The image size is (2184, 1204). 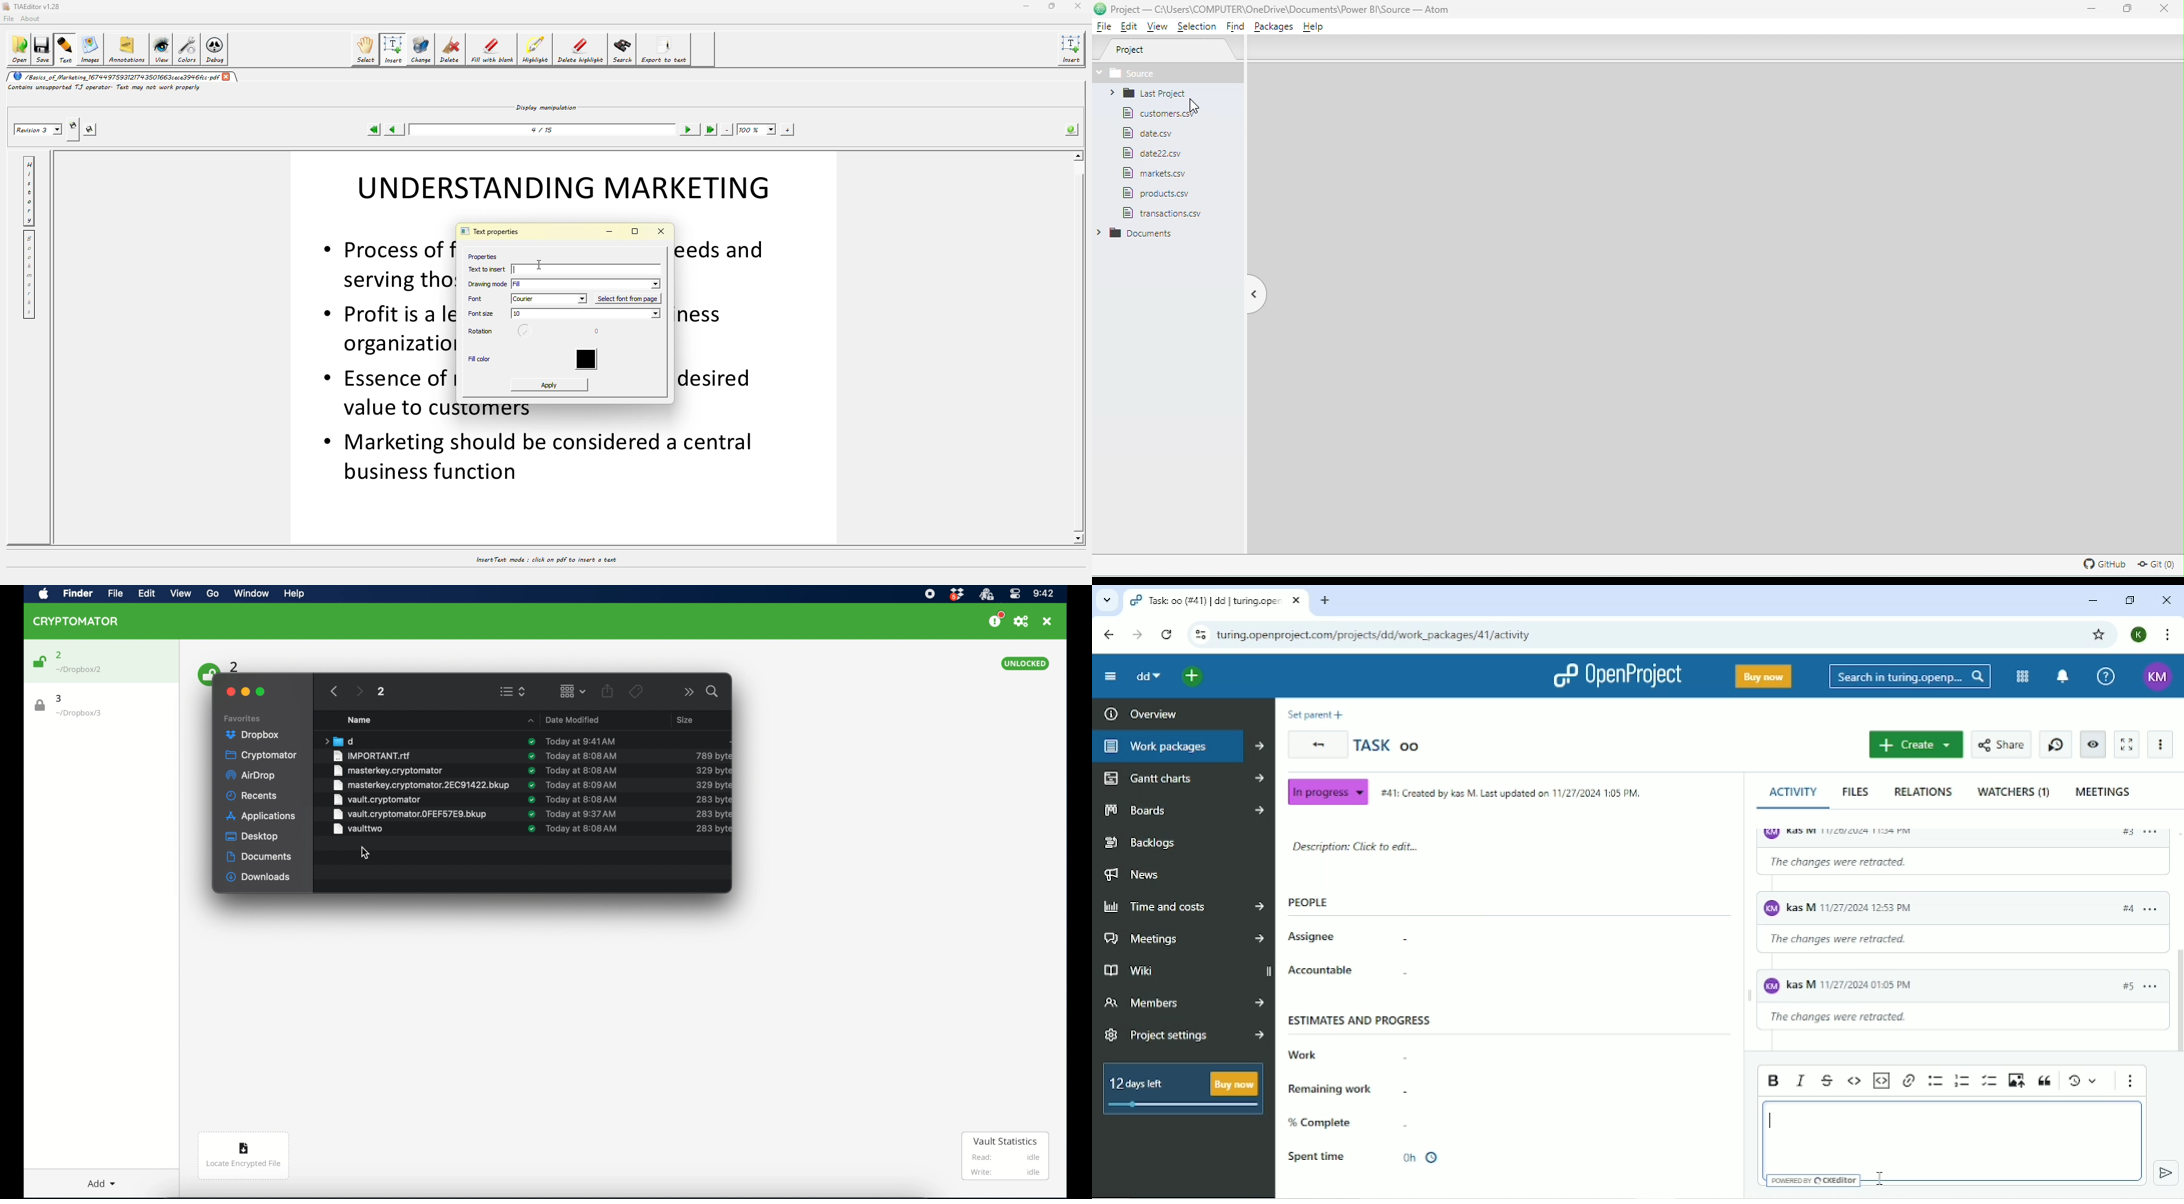 I want to click on File, so click(x=1154, y=173).